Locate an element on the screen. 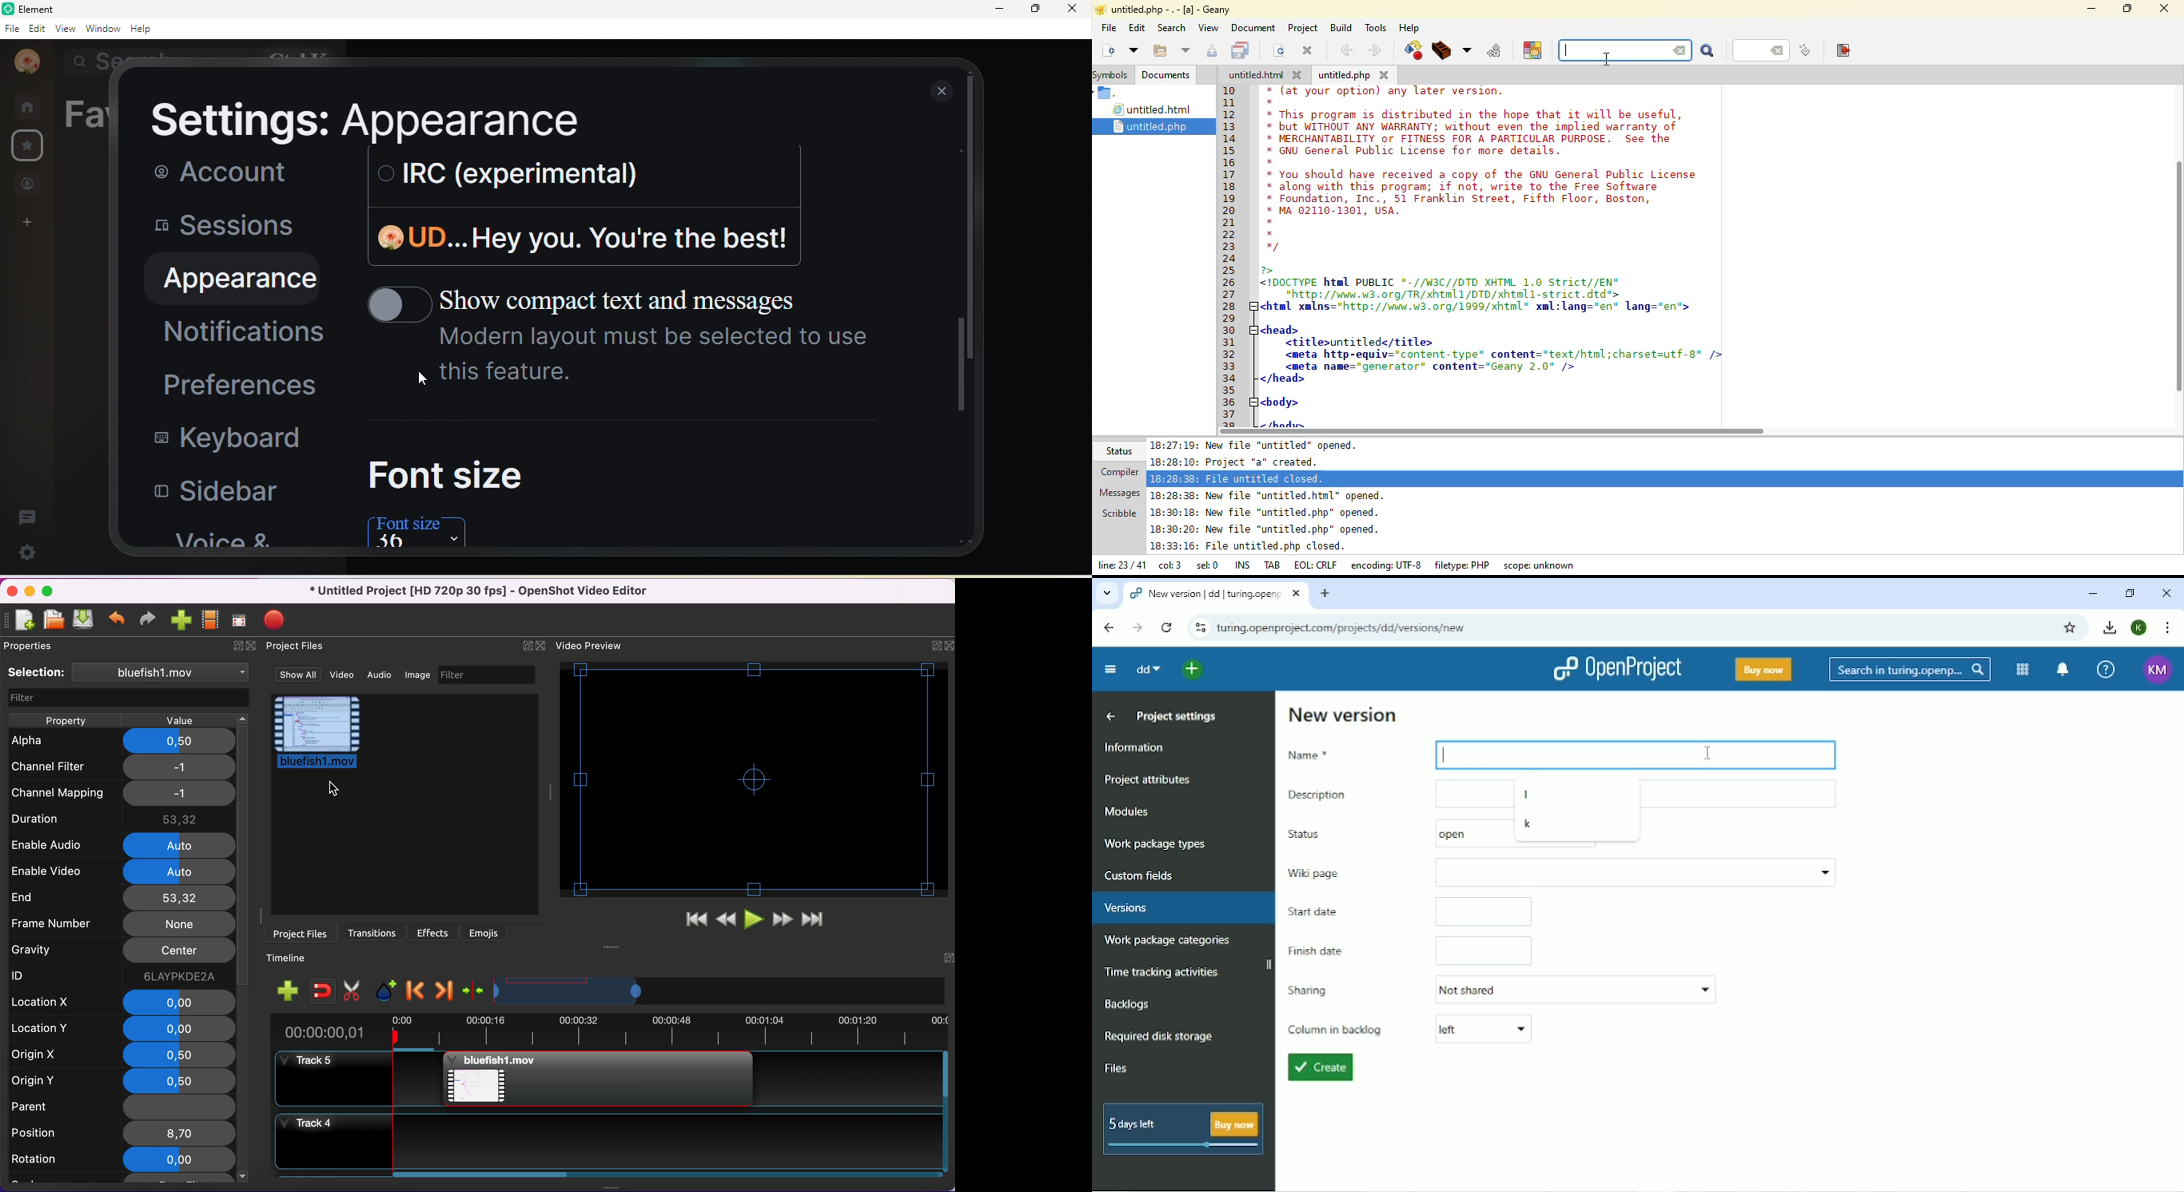 The height and width of the screenshot is (1204, 2184). Cursor is located at coordinates (1447, 755).